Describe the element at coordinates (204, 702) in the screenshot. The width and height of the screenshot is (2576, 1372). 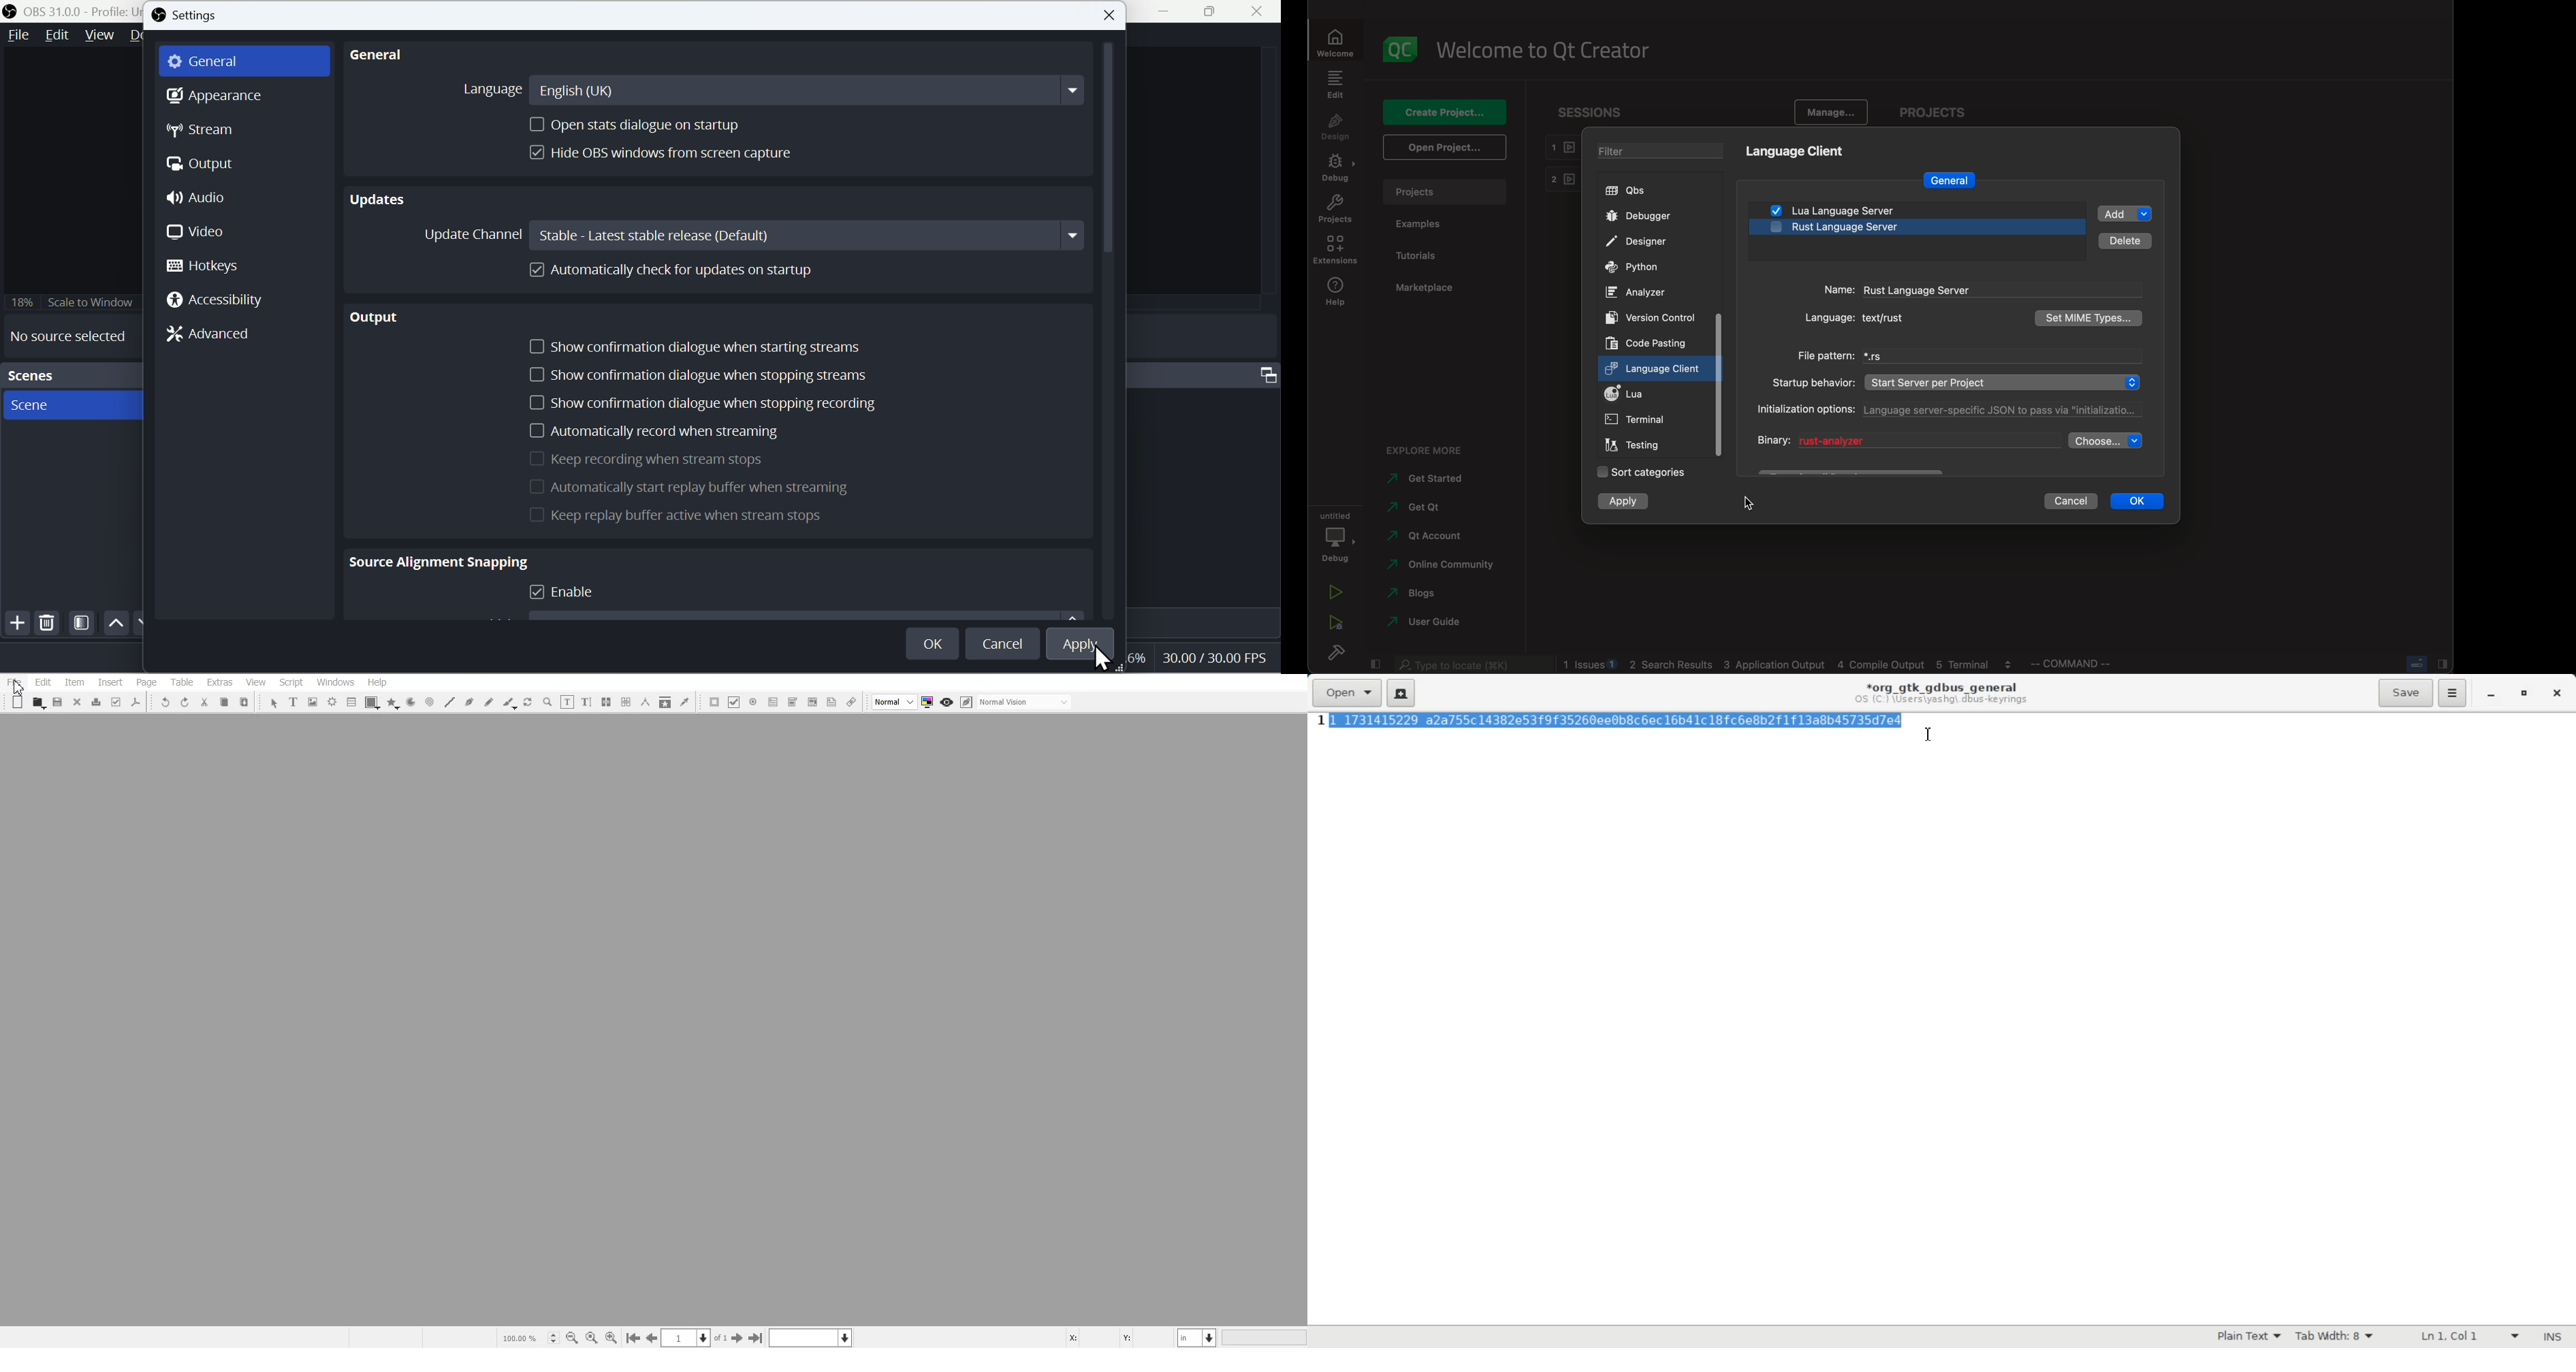
I see `Cut` at that location.